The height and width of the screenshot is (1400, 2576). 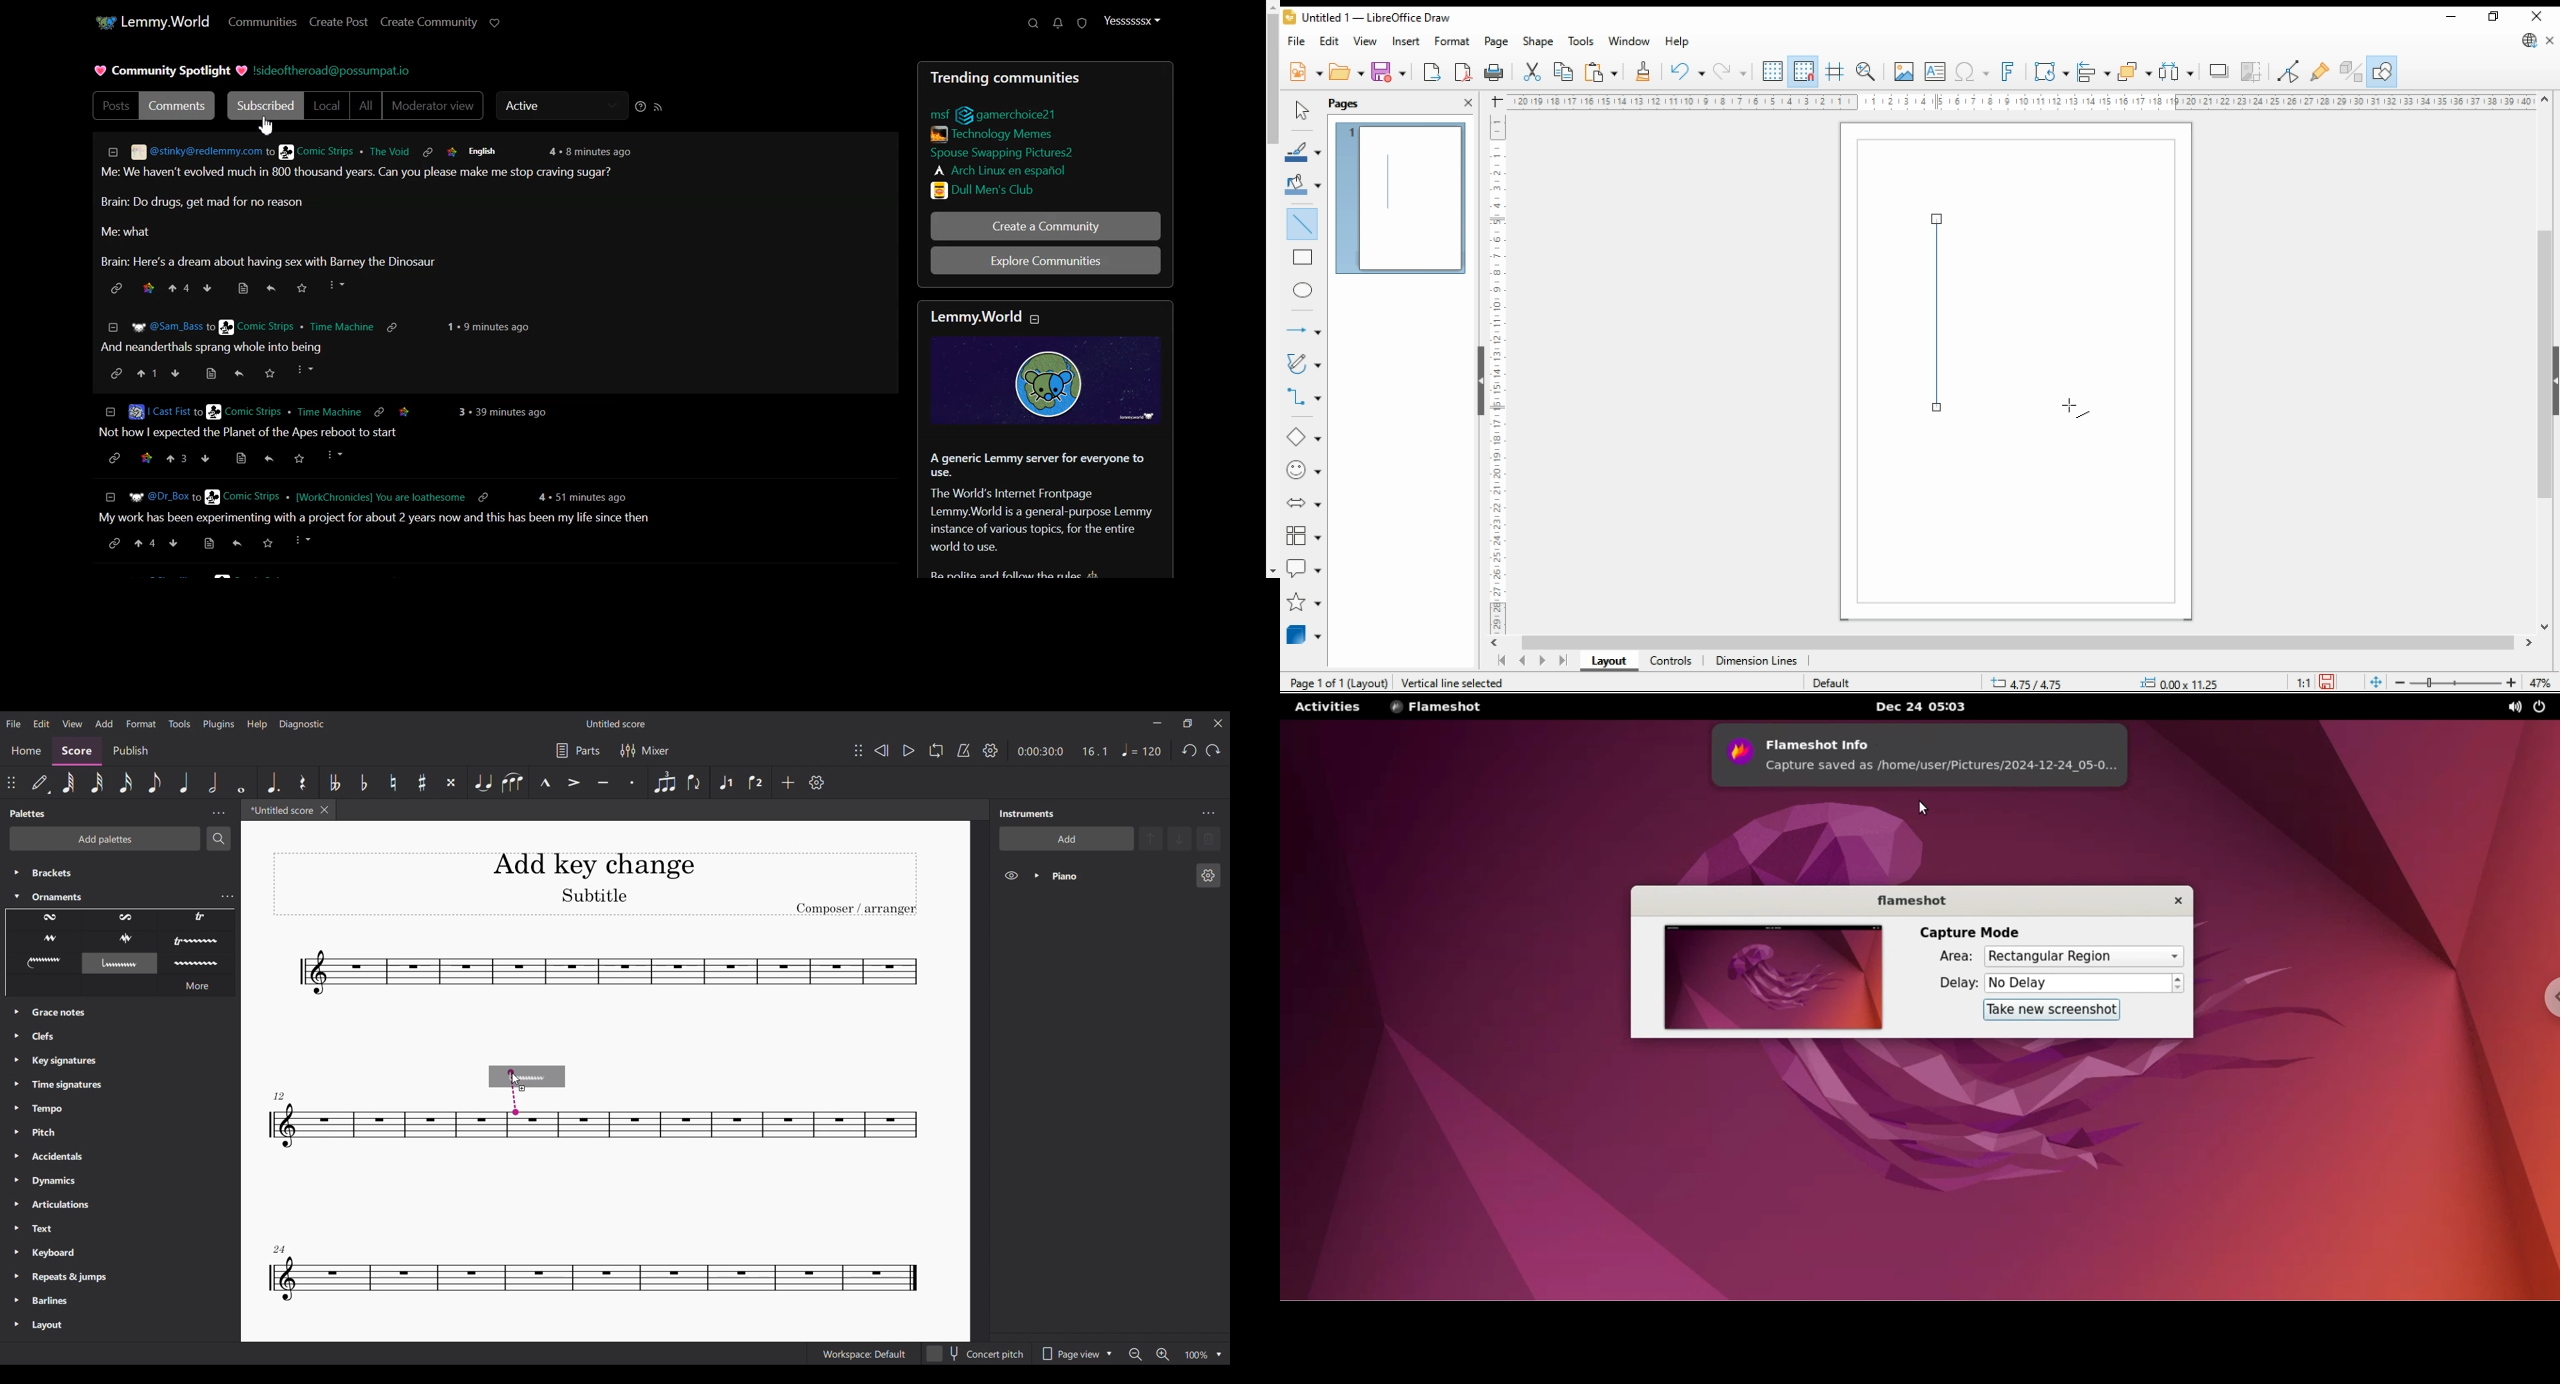 What do you see at coordinates (1498, 42) in the screenshot?
I see `page` at bounding box center [1498, 42].